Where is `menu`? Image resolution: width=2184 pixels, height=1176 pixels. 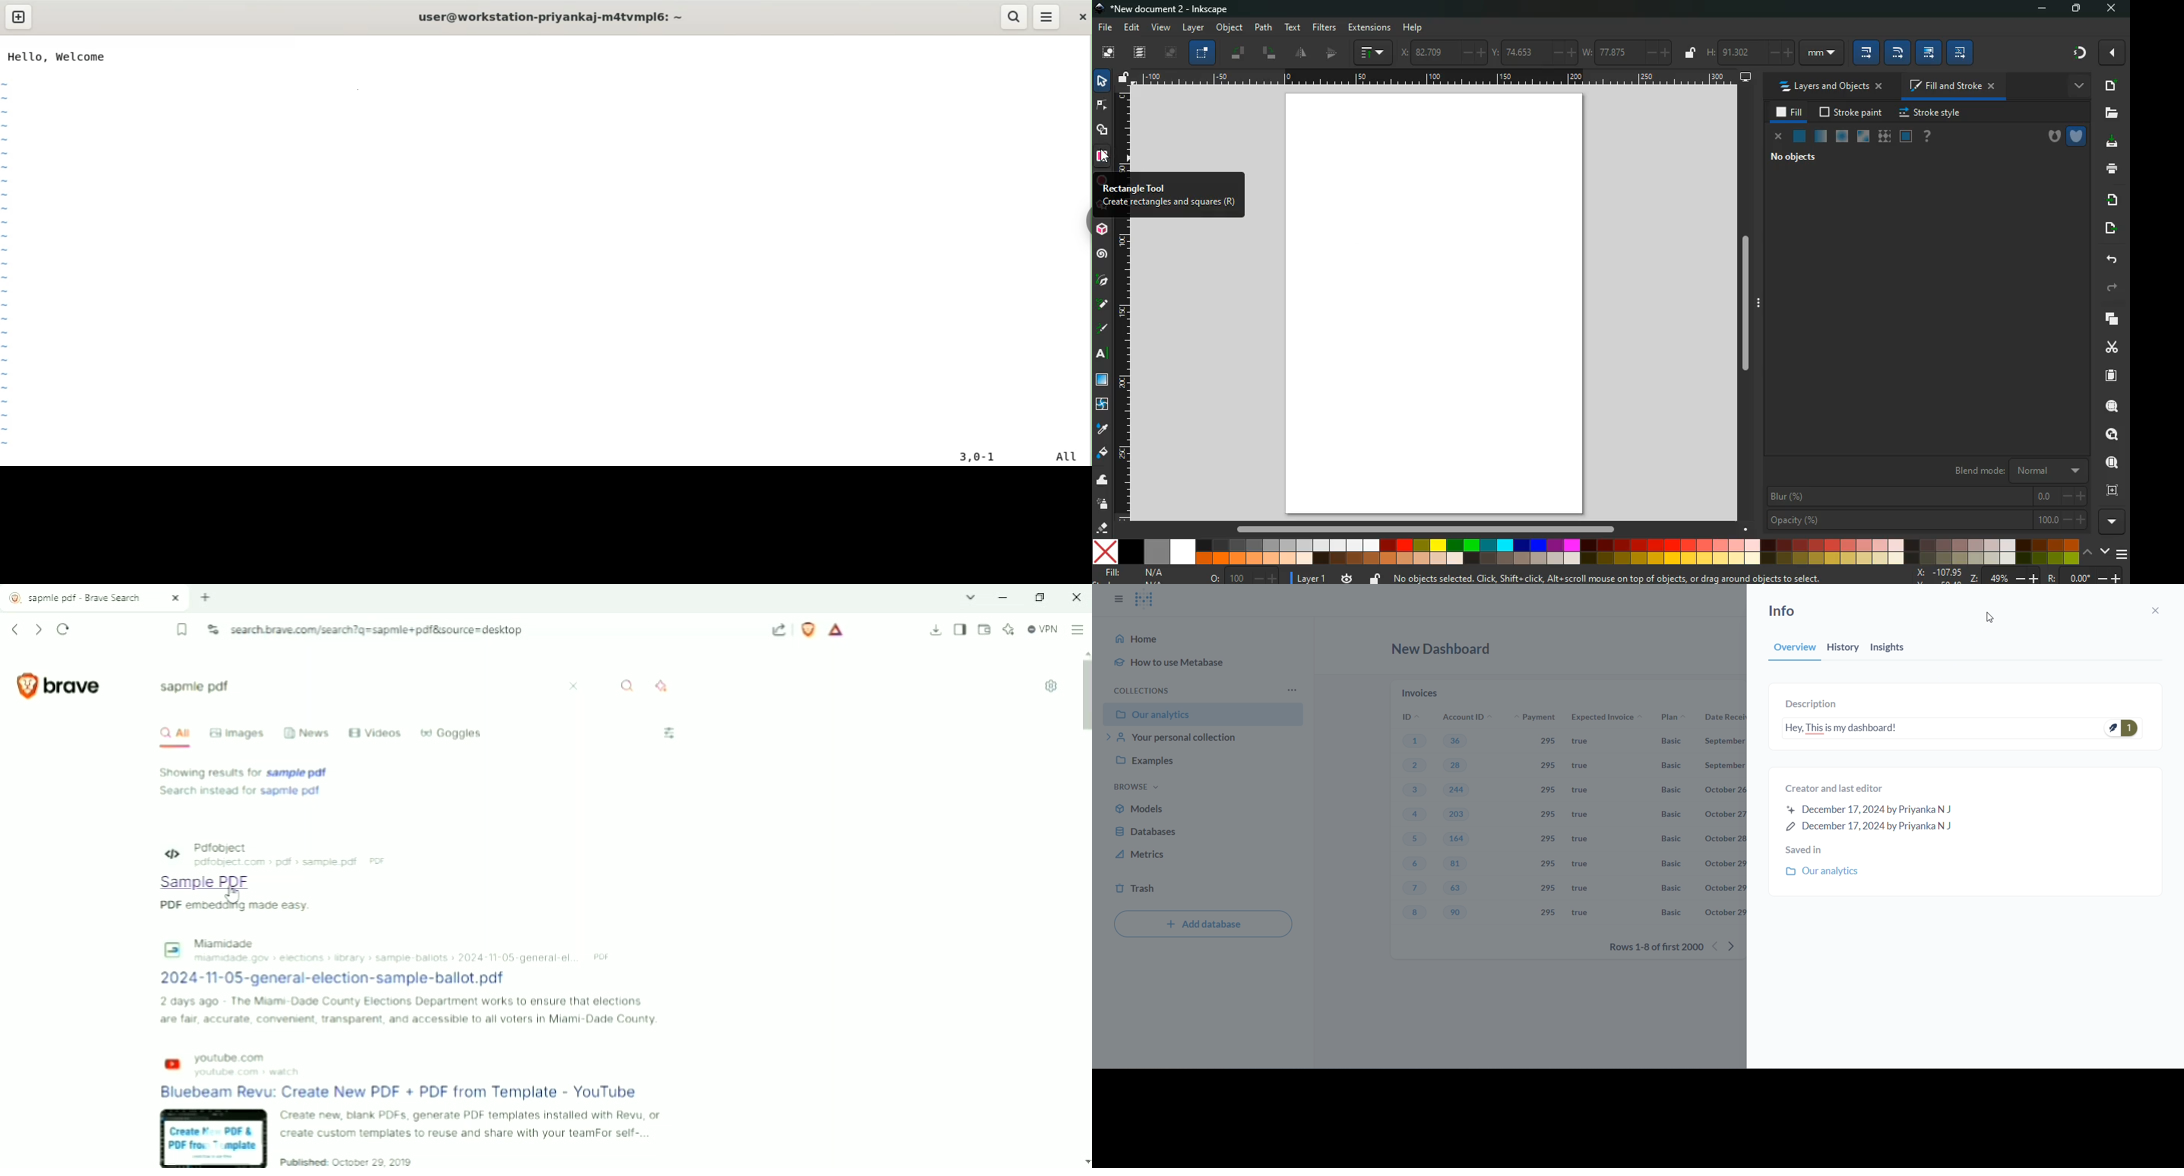 menu is located at coordinates (2123, 554).